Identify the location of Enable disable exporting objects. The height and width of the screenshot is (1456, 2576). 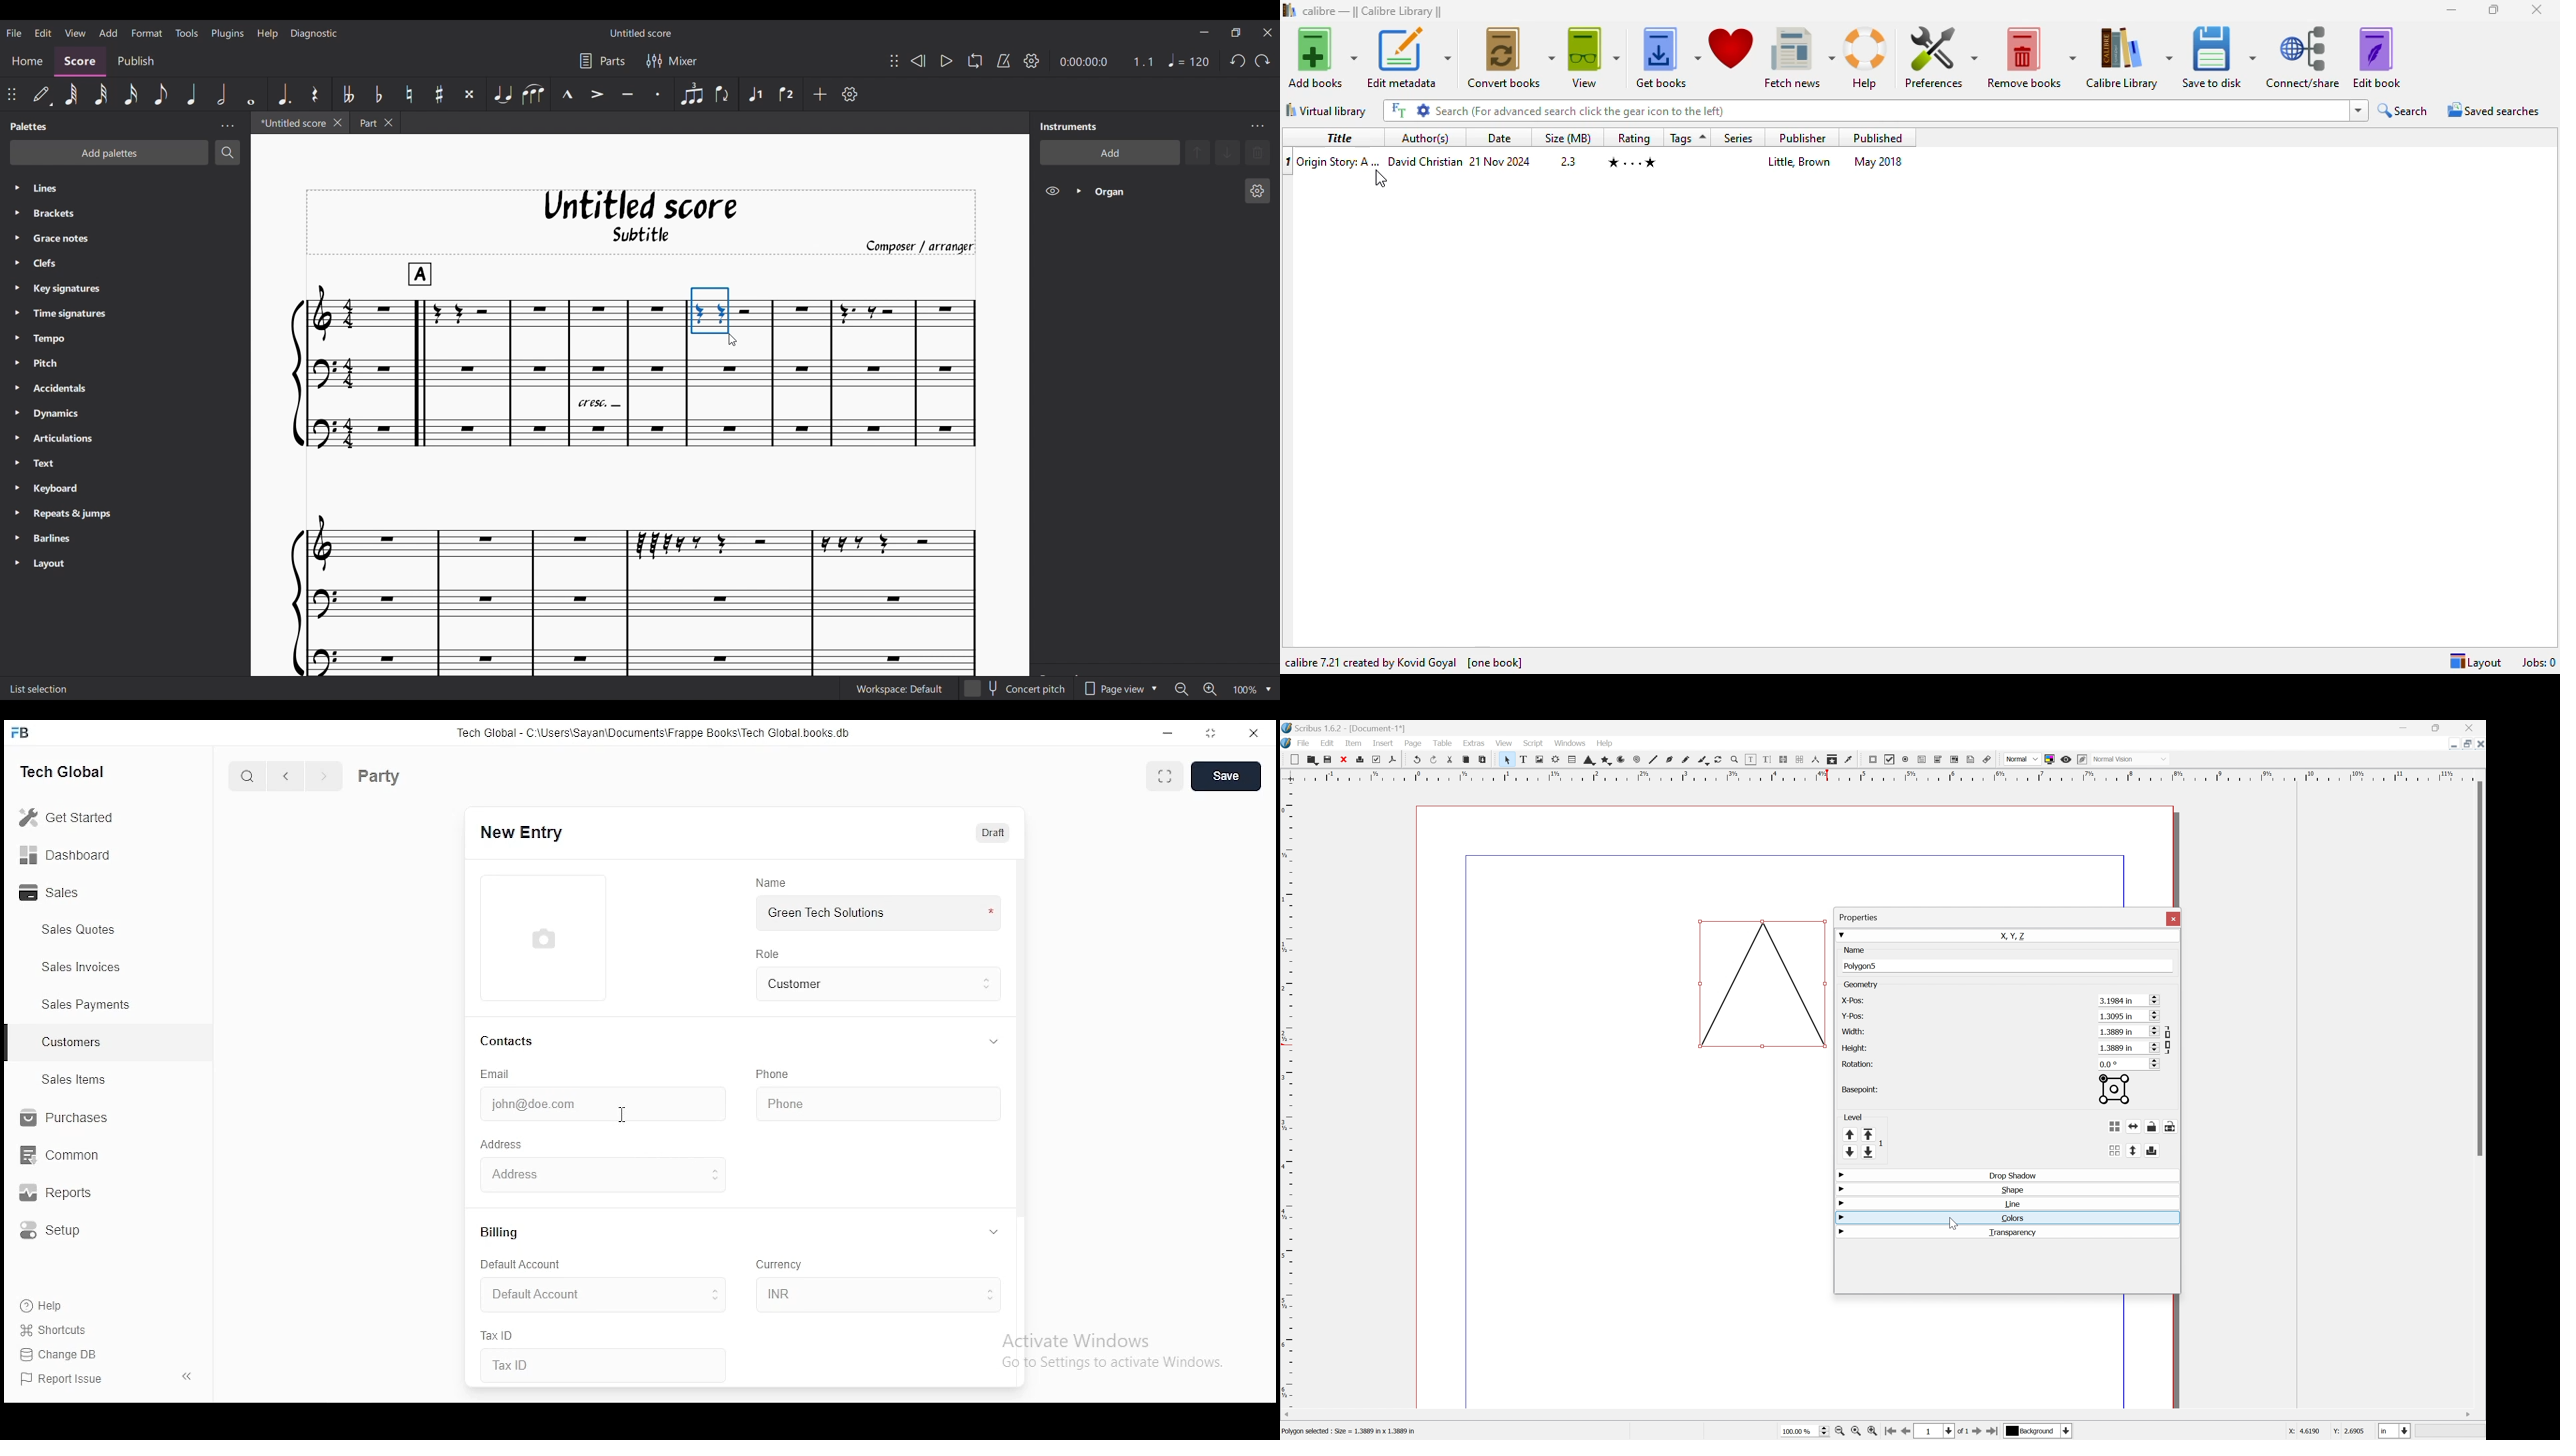
(2152, 1152).